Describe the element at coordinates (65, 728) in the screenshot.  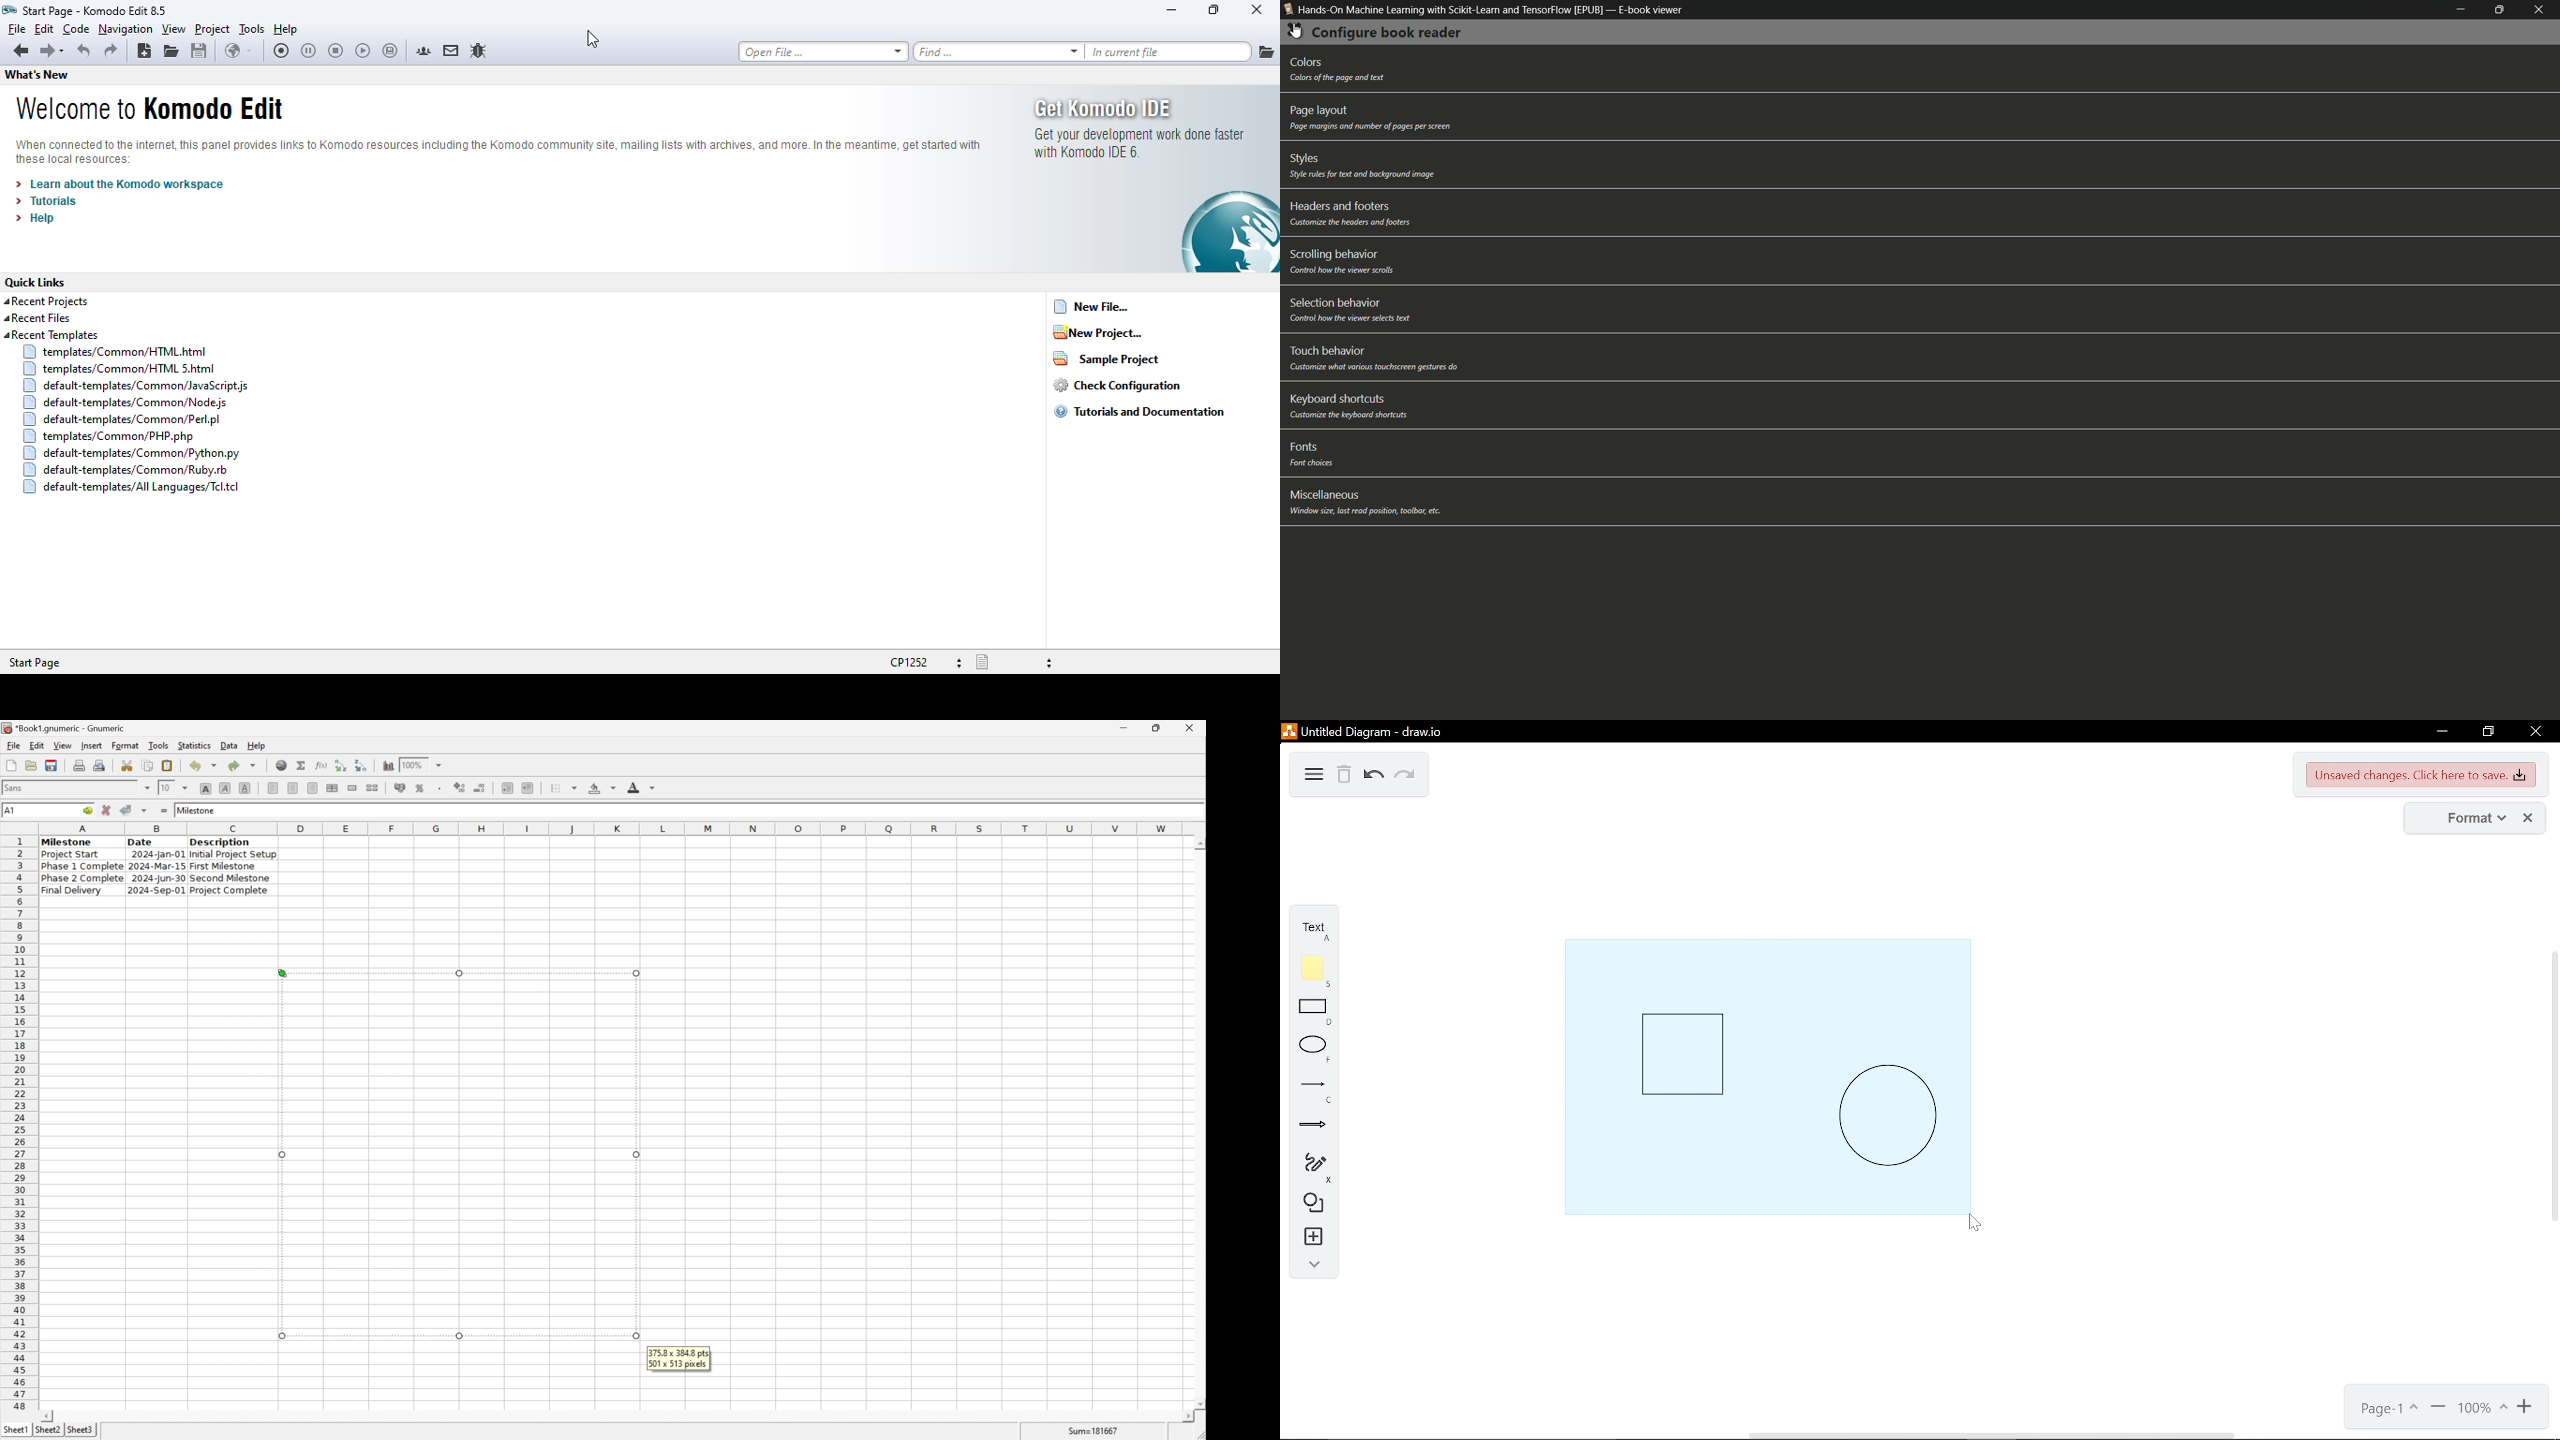
I see `Application name` at that location.